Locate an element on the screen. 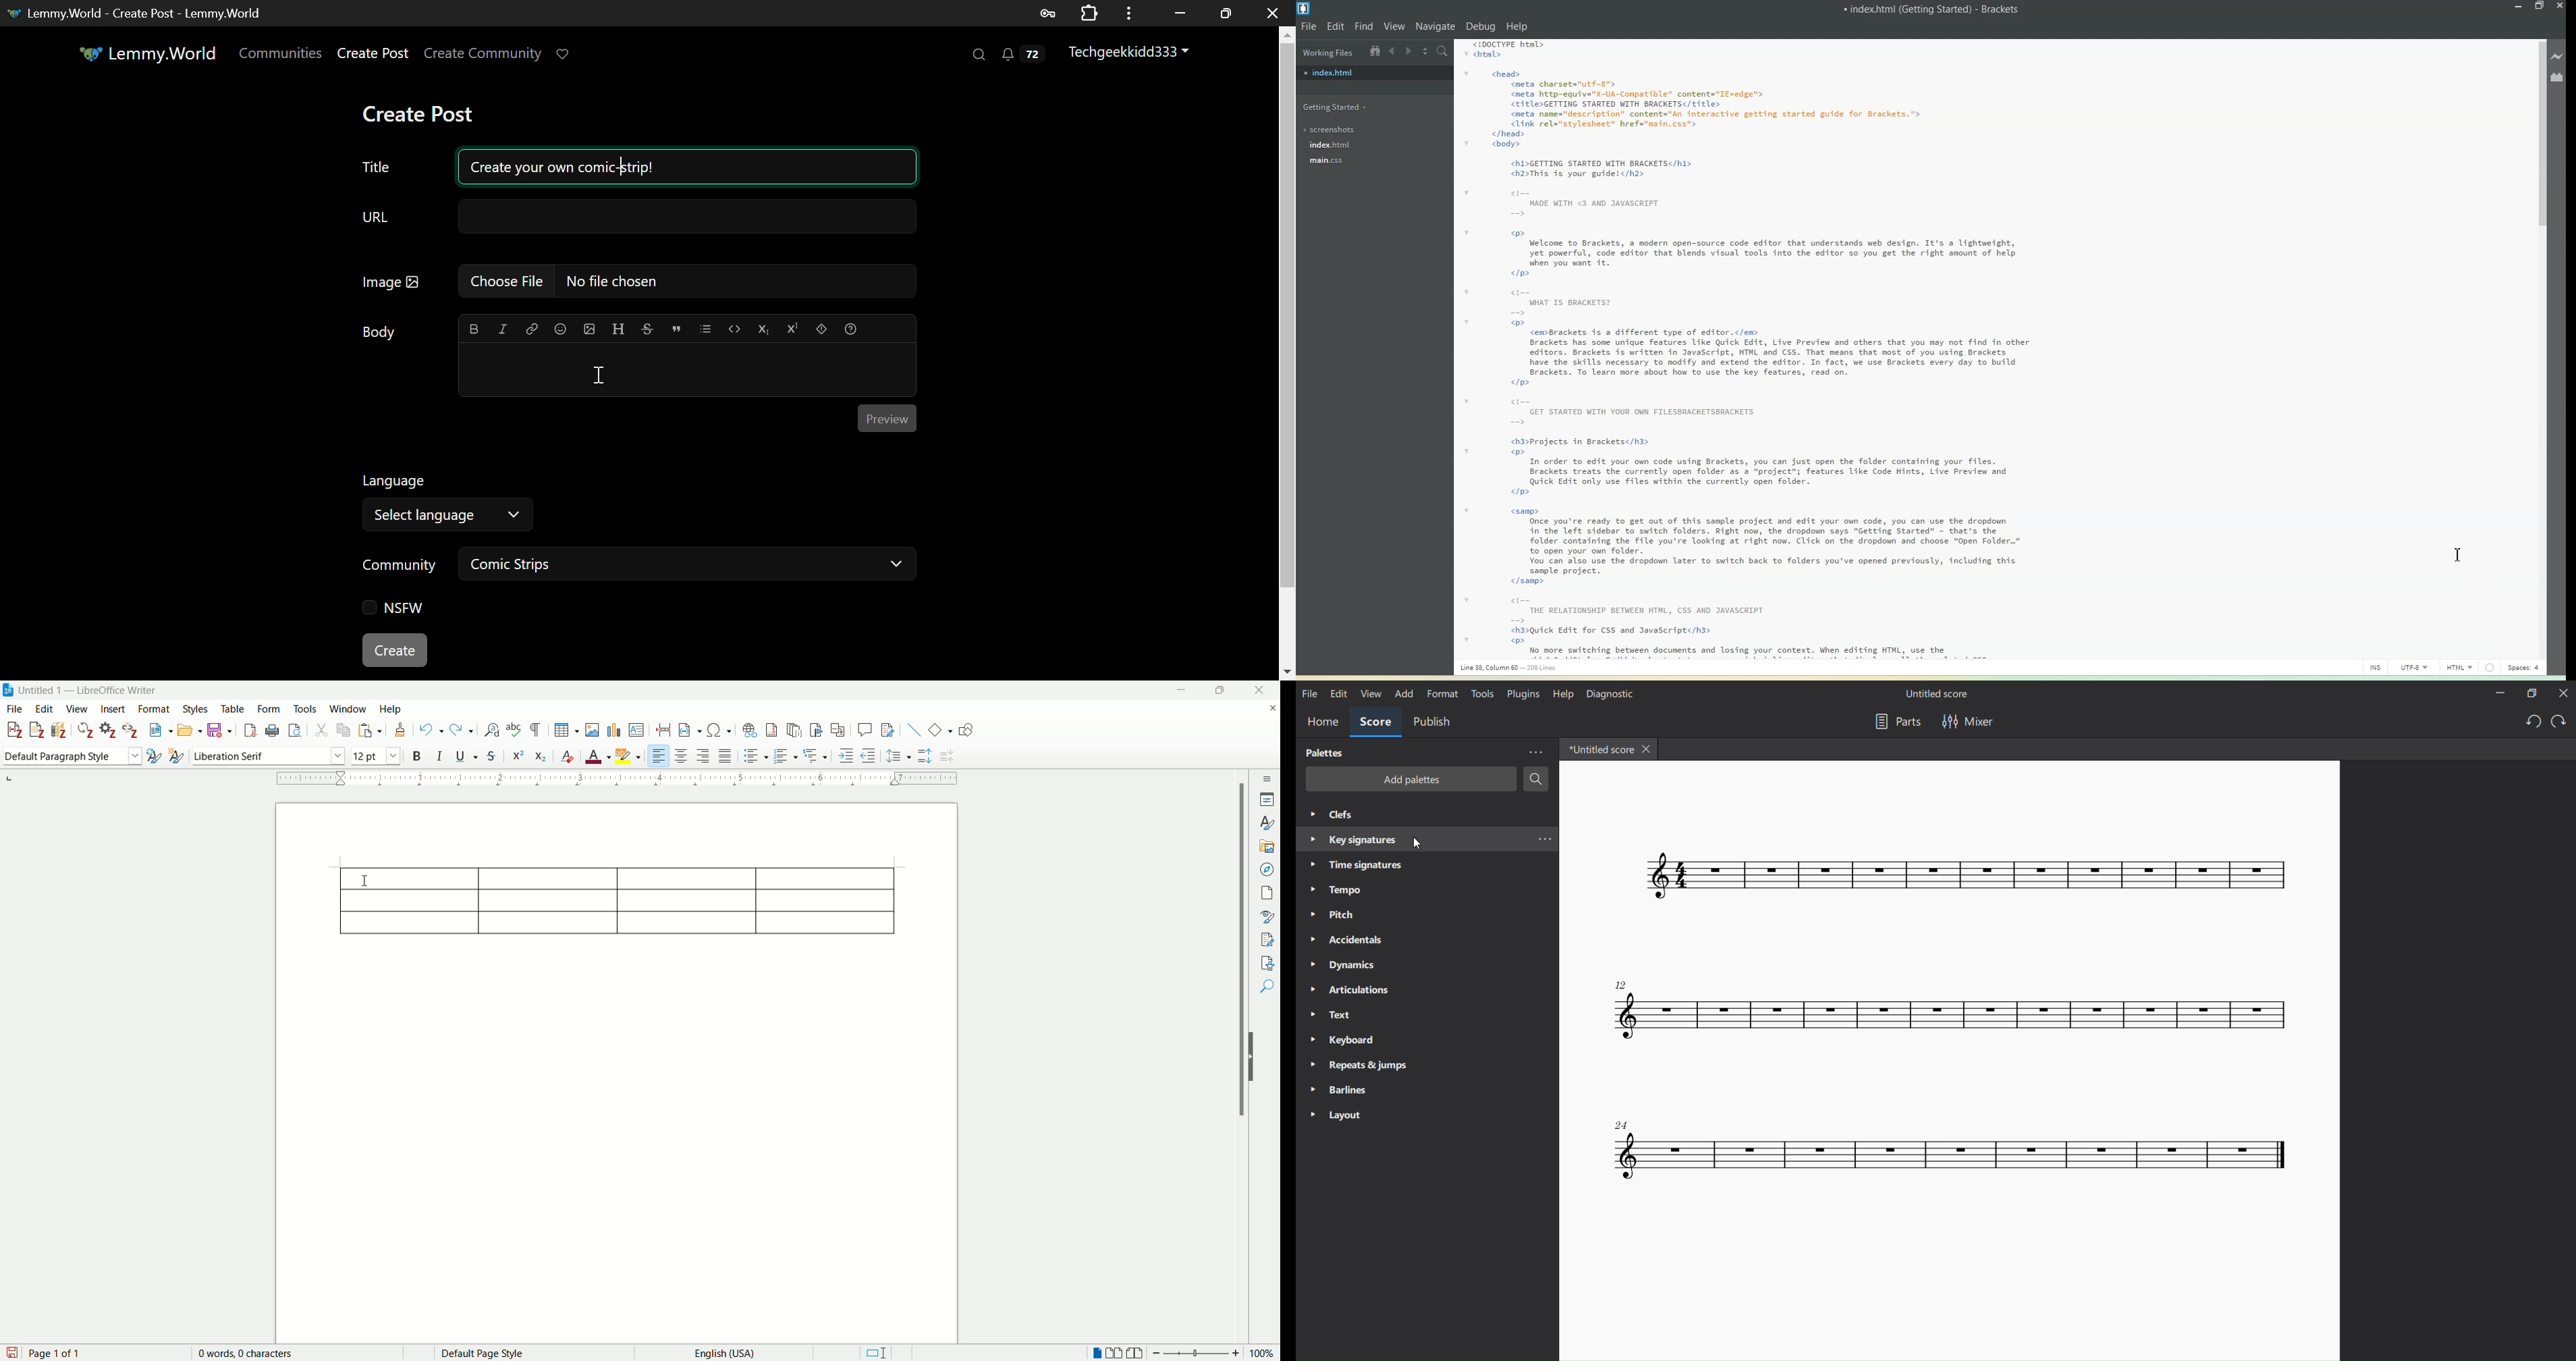  insert comments is located at coordinates (867, 730).